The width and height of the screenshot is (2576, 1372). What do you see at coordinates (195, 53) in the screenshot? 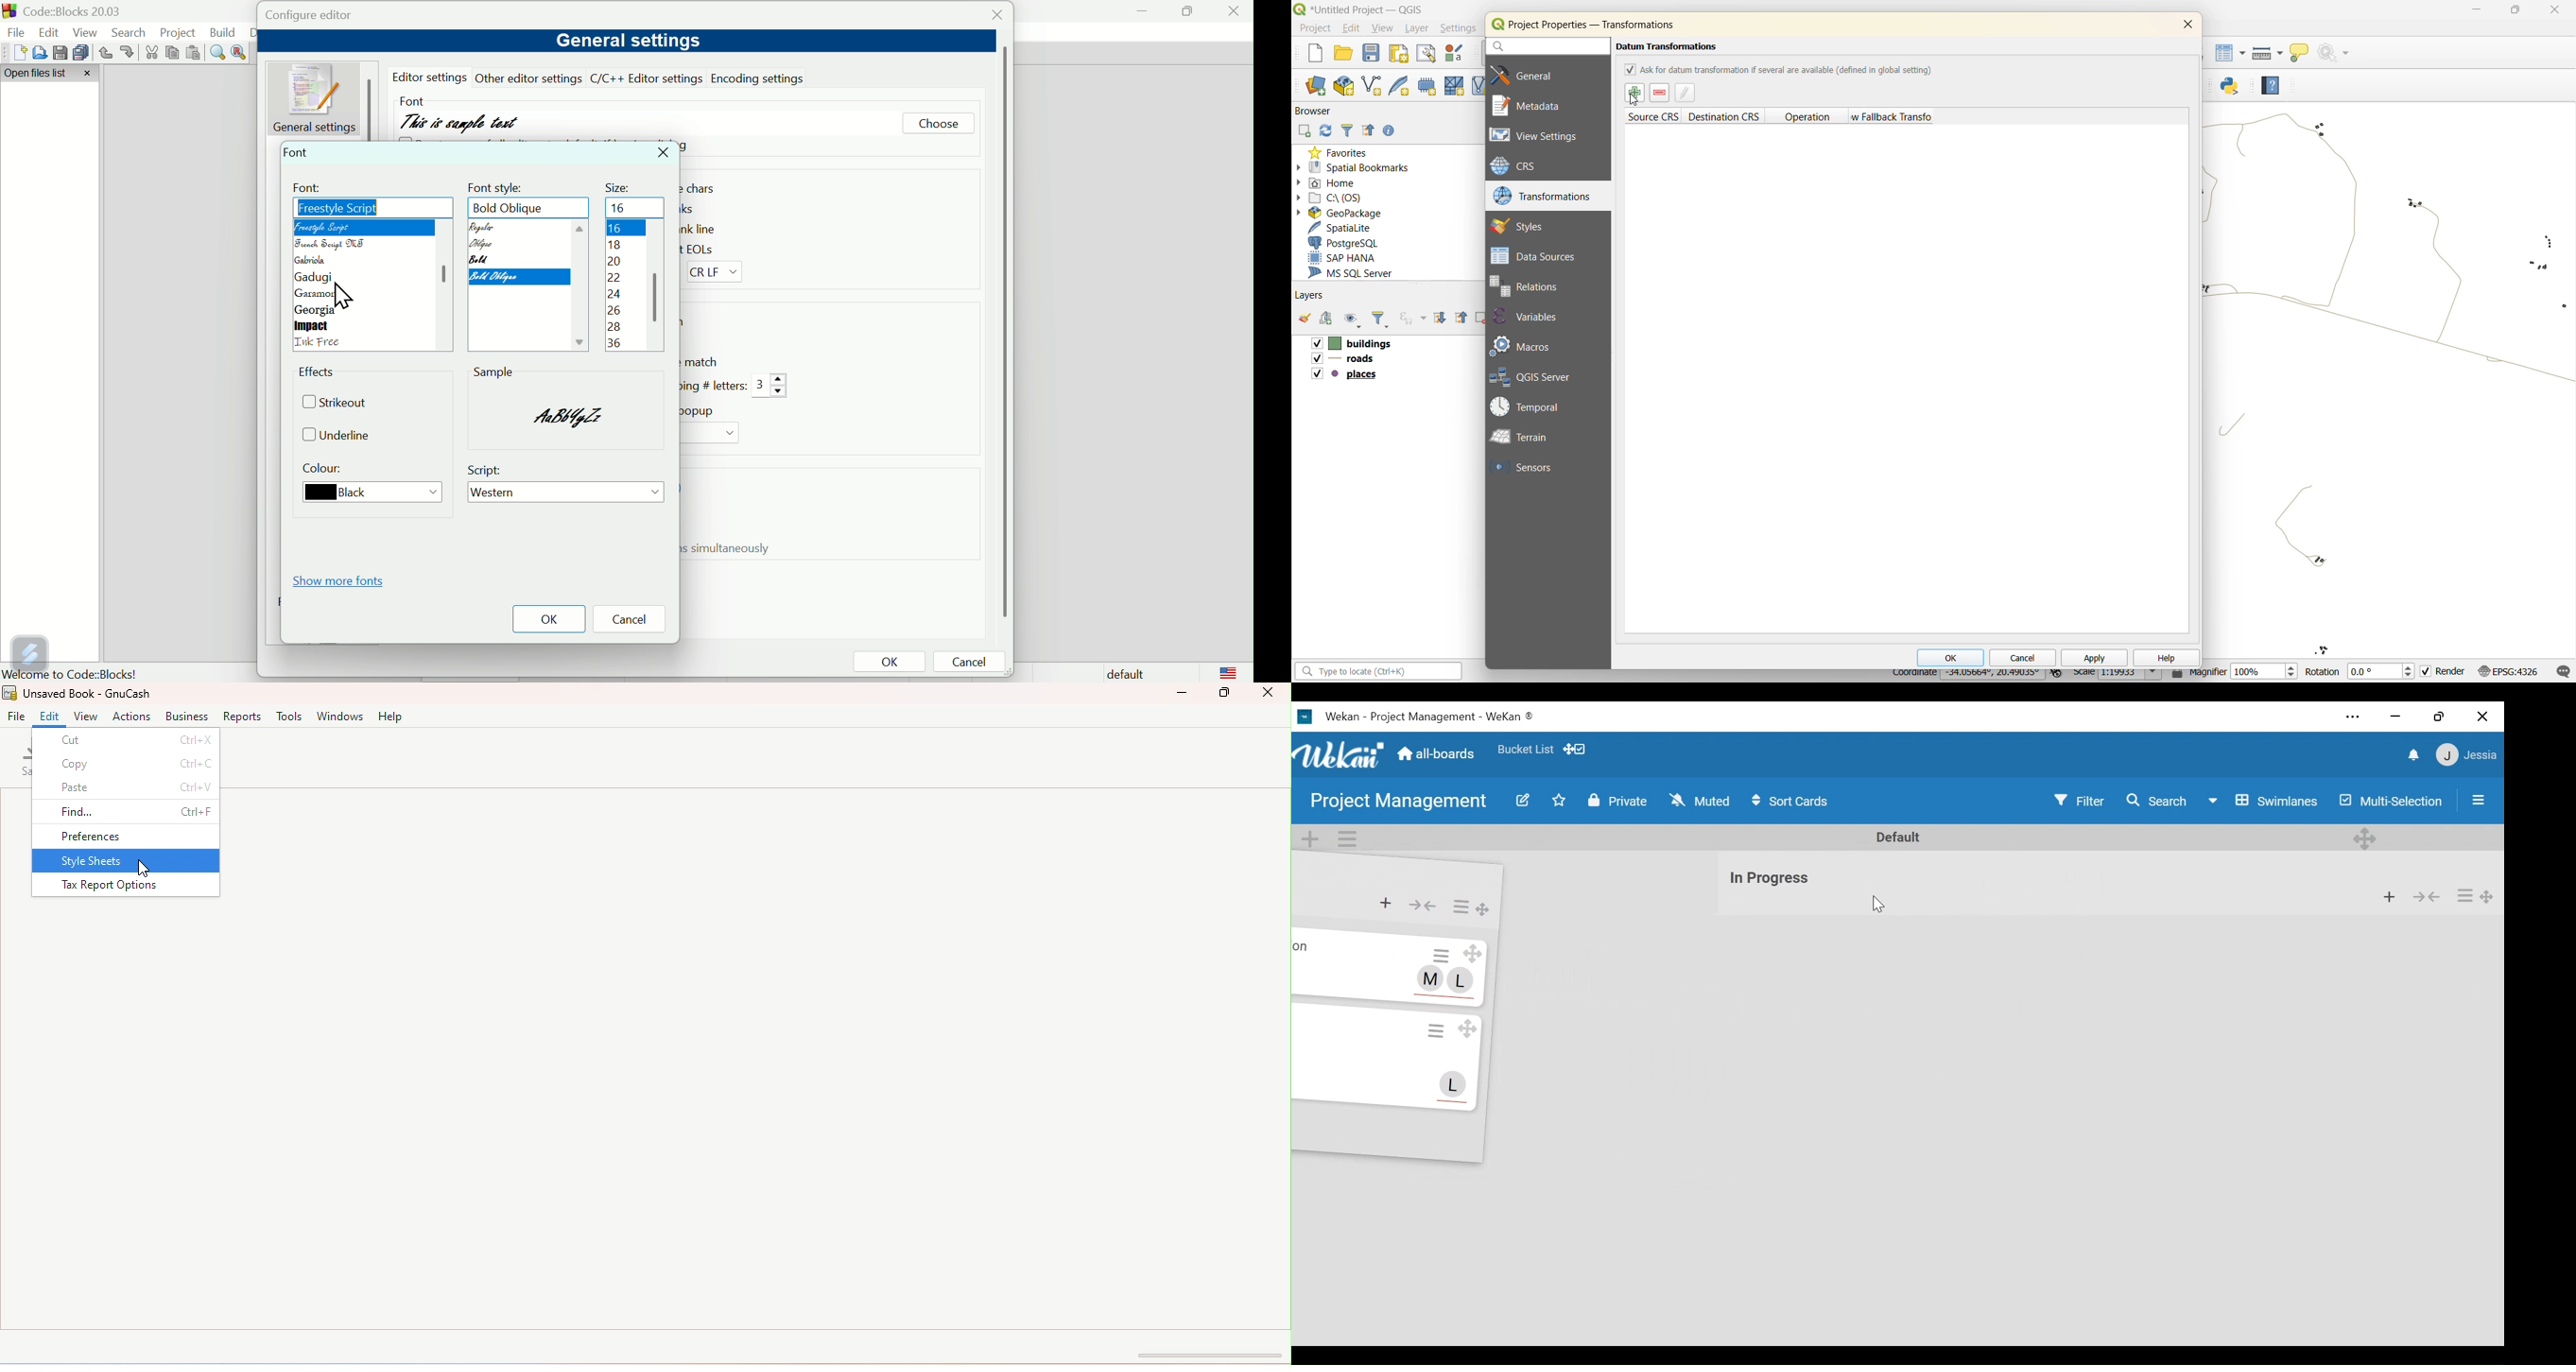
I see `Paste` at bounding box center [195, 53].